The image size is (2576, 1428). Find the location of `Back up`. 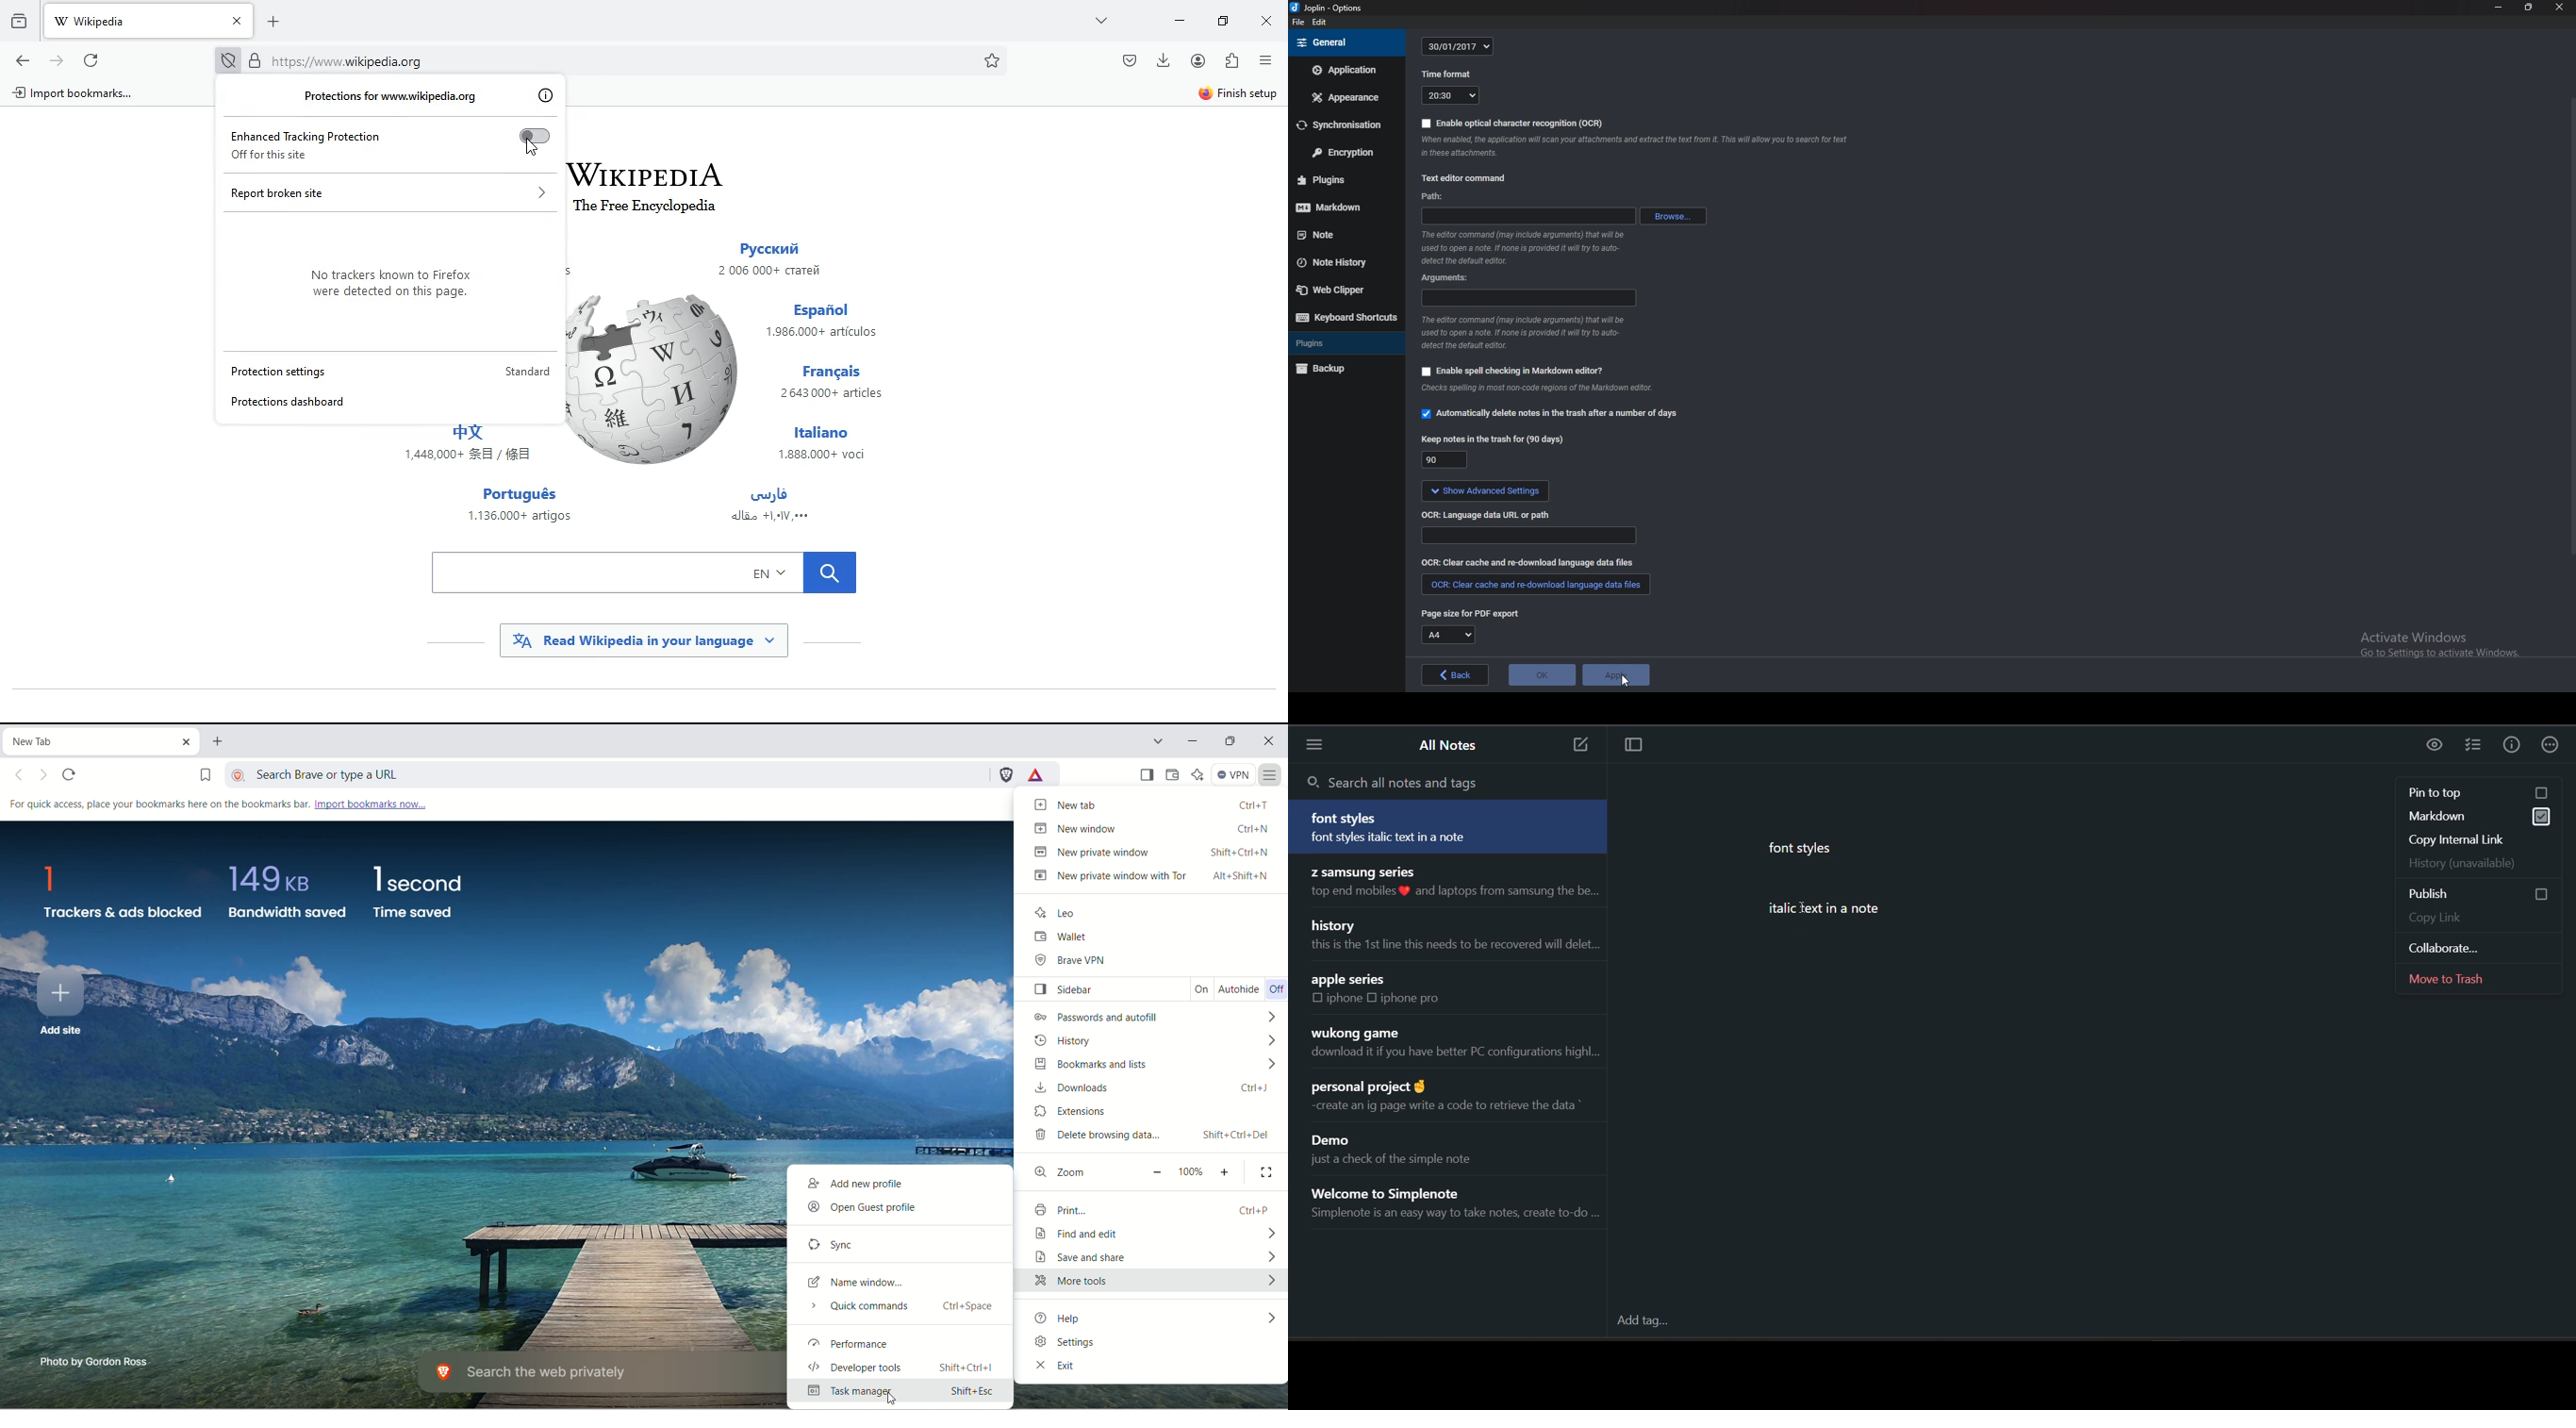

Back up is located at coordinates (1342, 370).